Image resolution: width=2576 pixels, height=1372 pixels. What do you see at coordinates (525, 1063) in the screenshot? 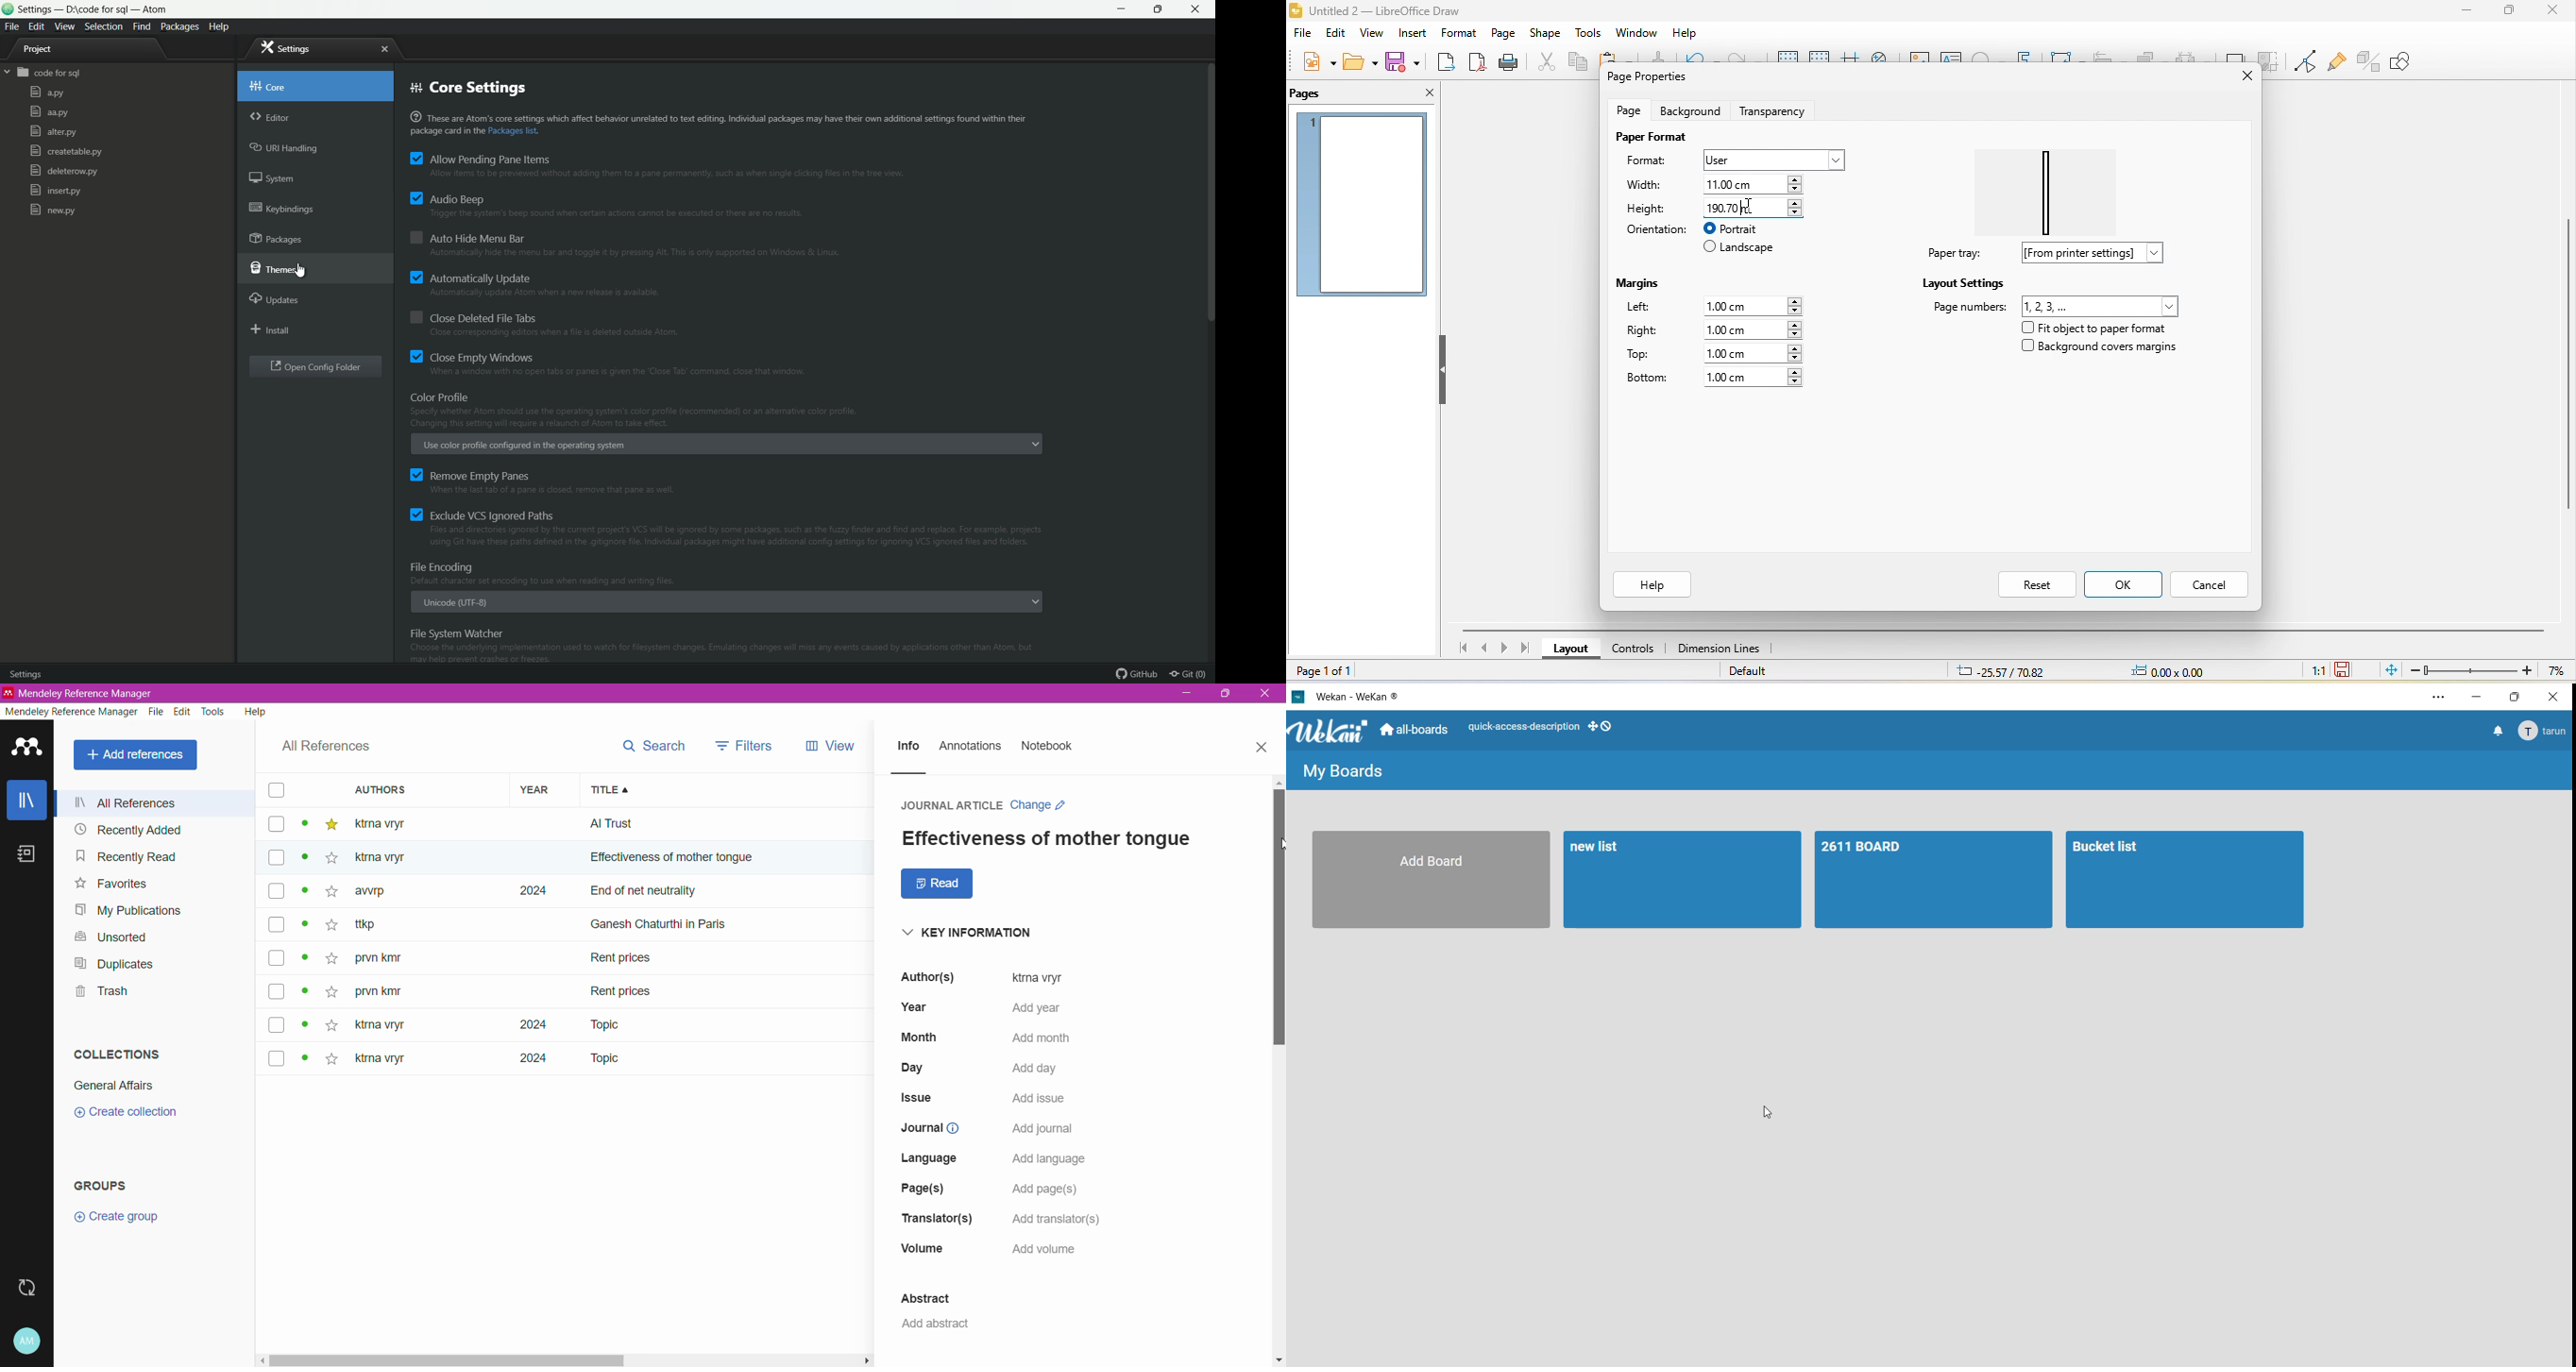
I see `2024` at bounding box center [525, 1063].